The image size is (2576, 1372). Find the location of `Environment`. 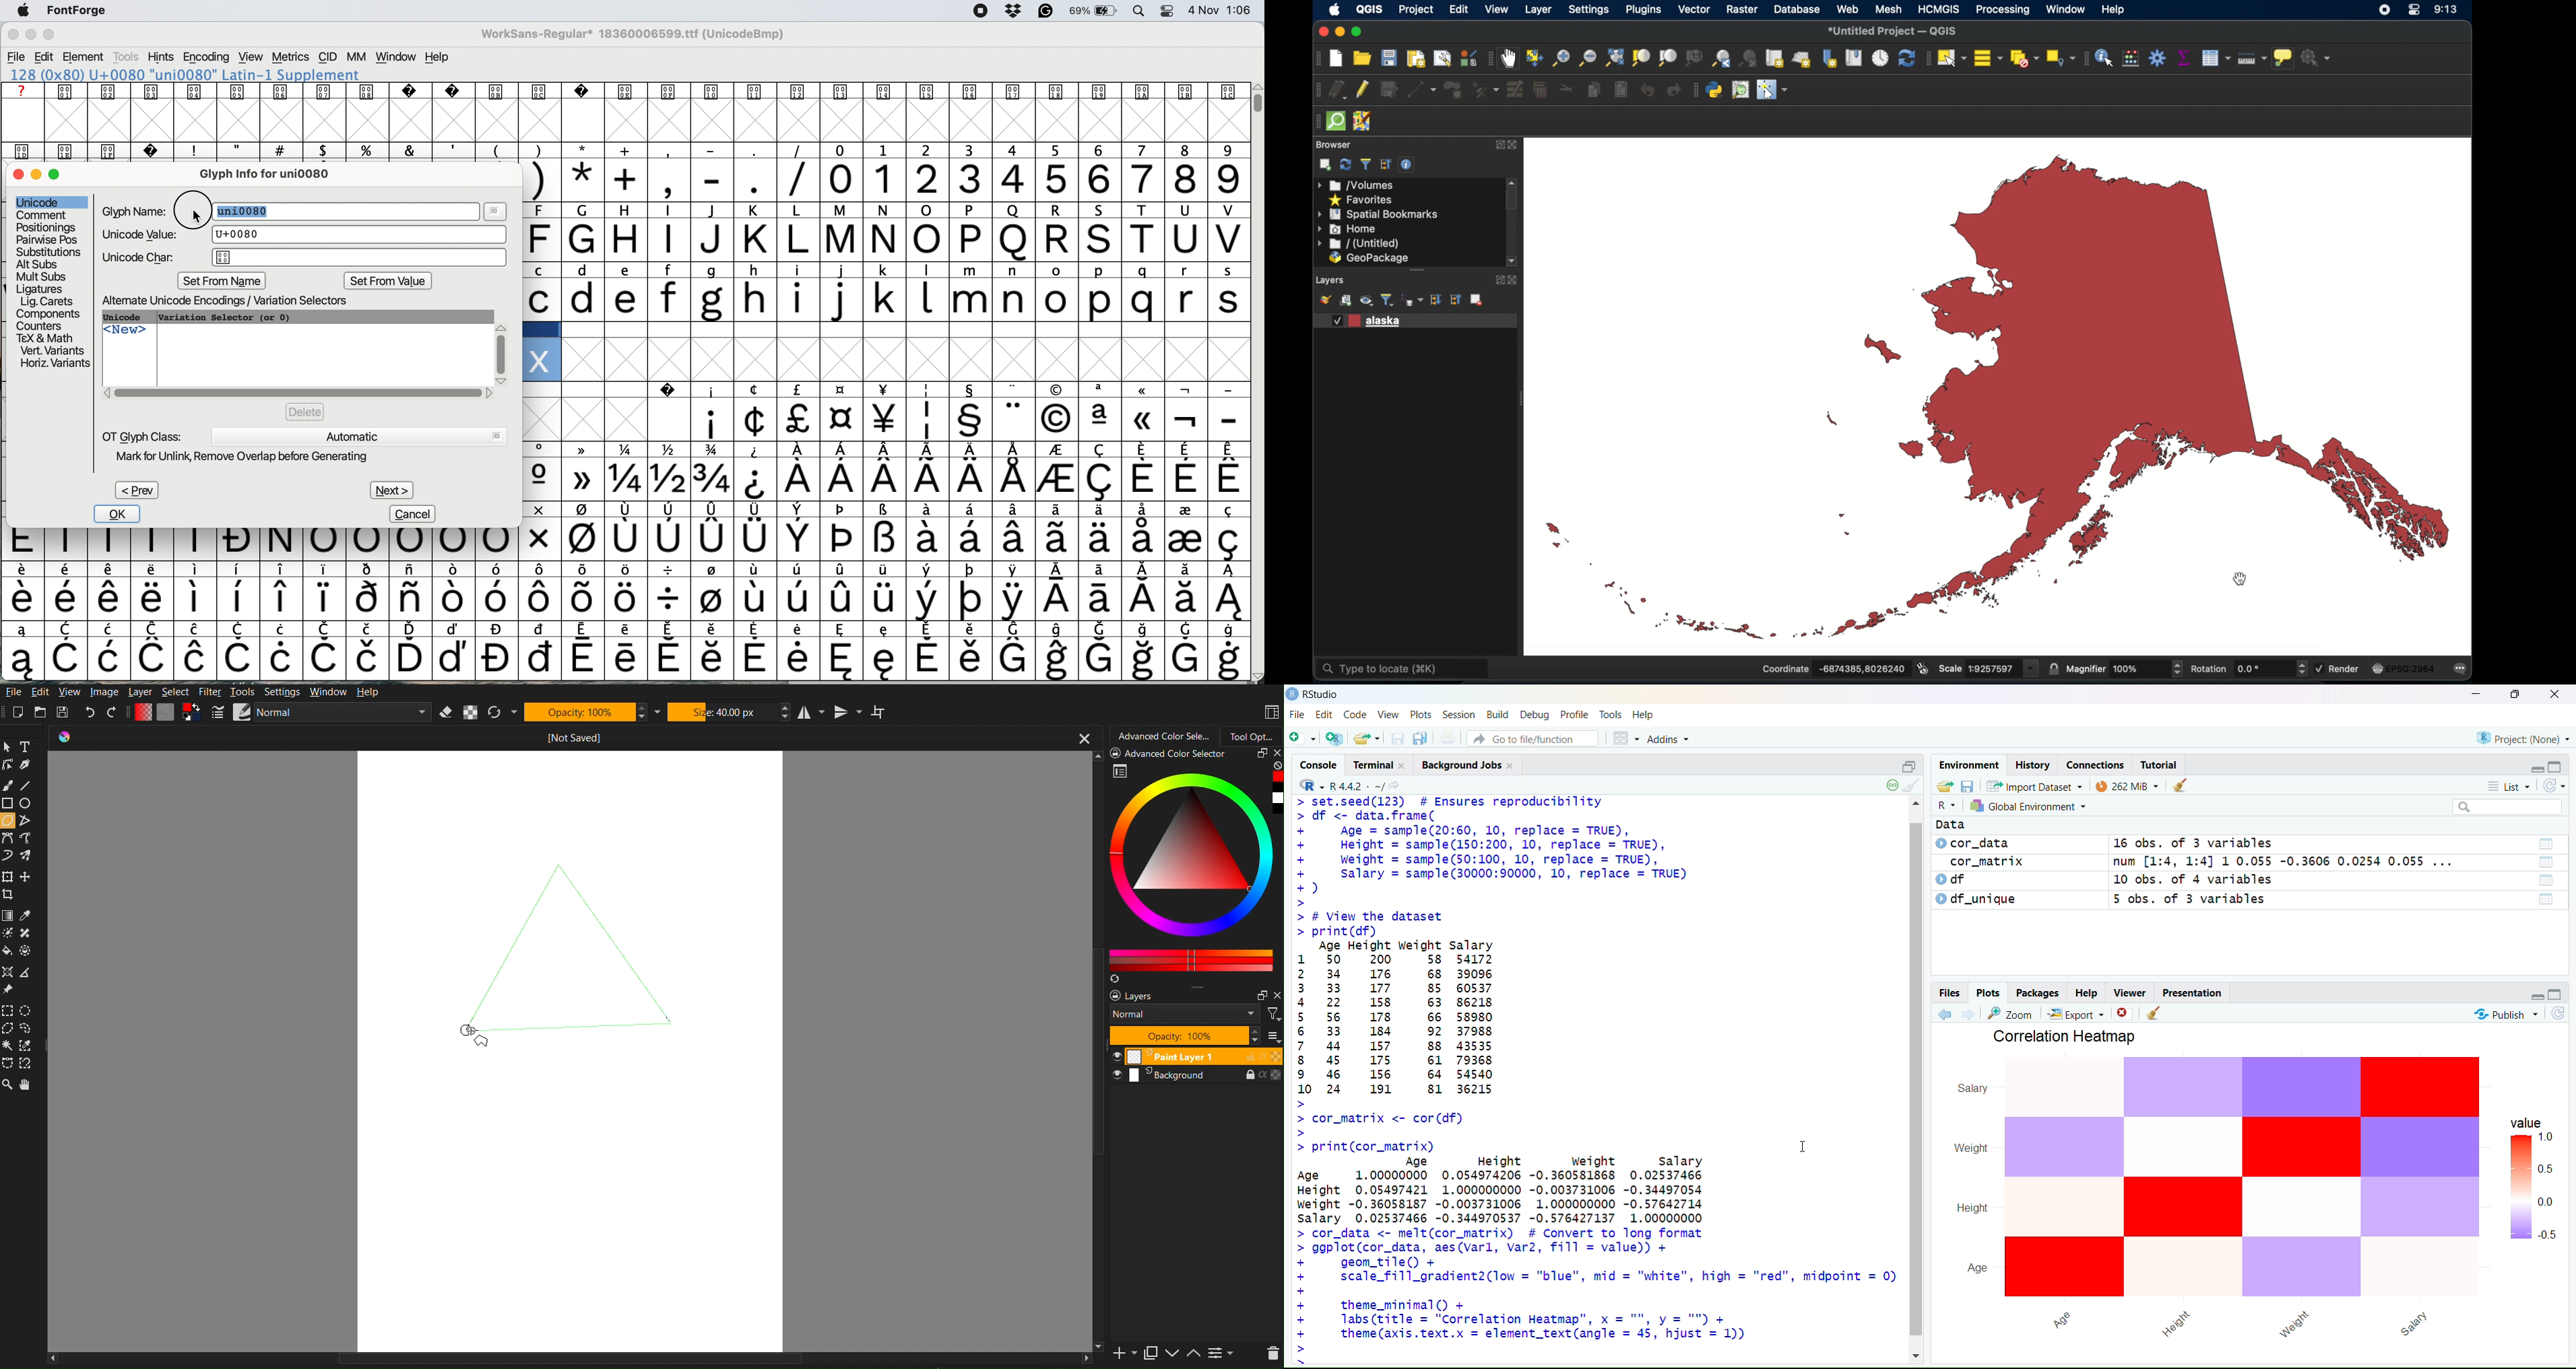

Environment is located at coordinates (1970, 765).